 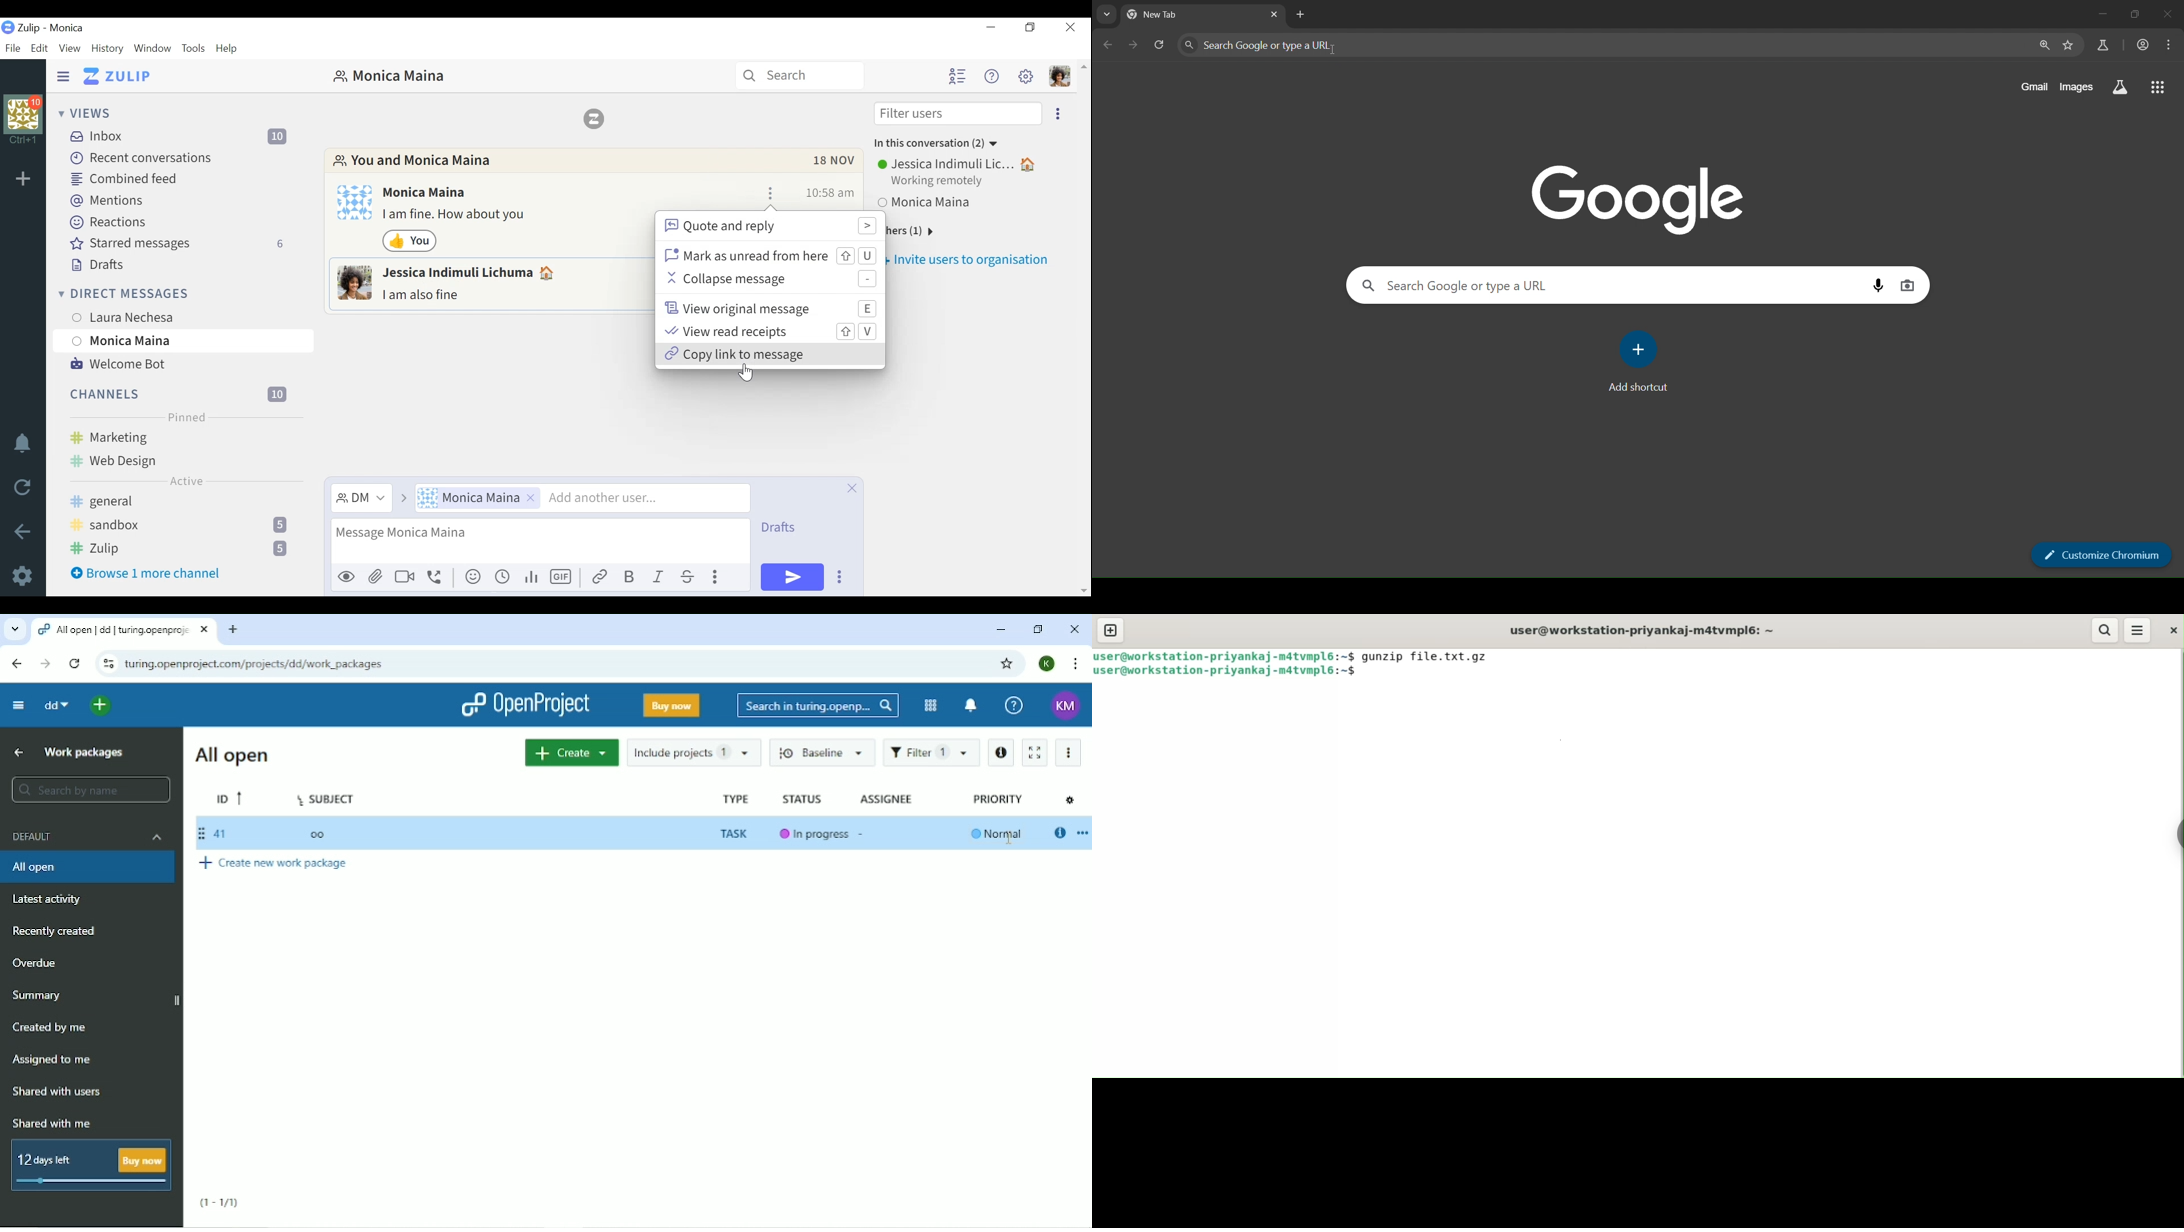 What do you see at coordinates (993, 28) in the screenshot?
I see `minimize` at bounding box center [993, 28].